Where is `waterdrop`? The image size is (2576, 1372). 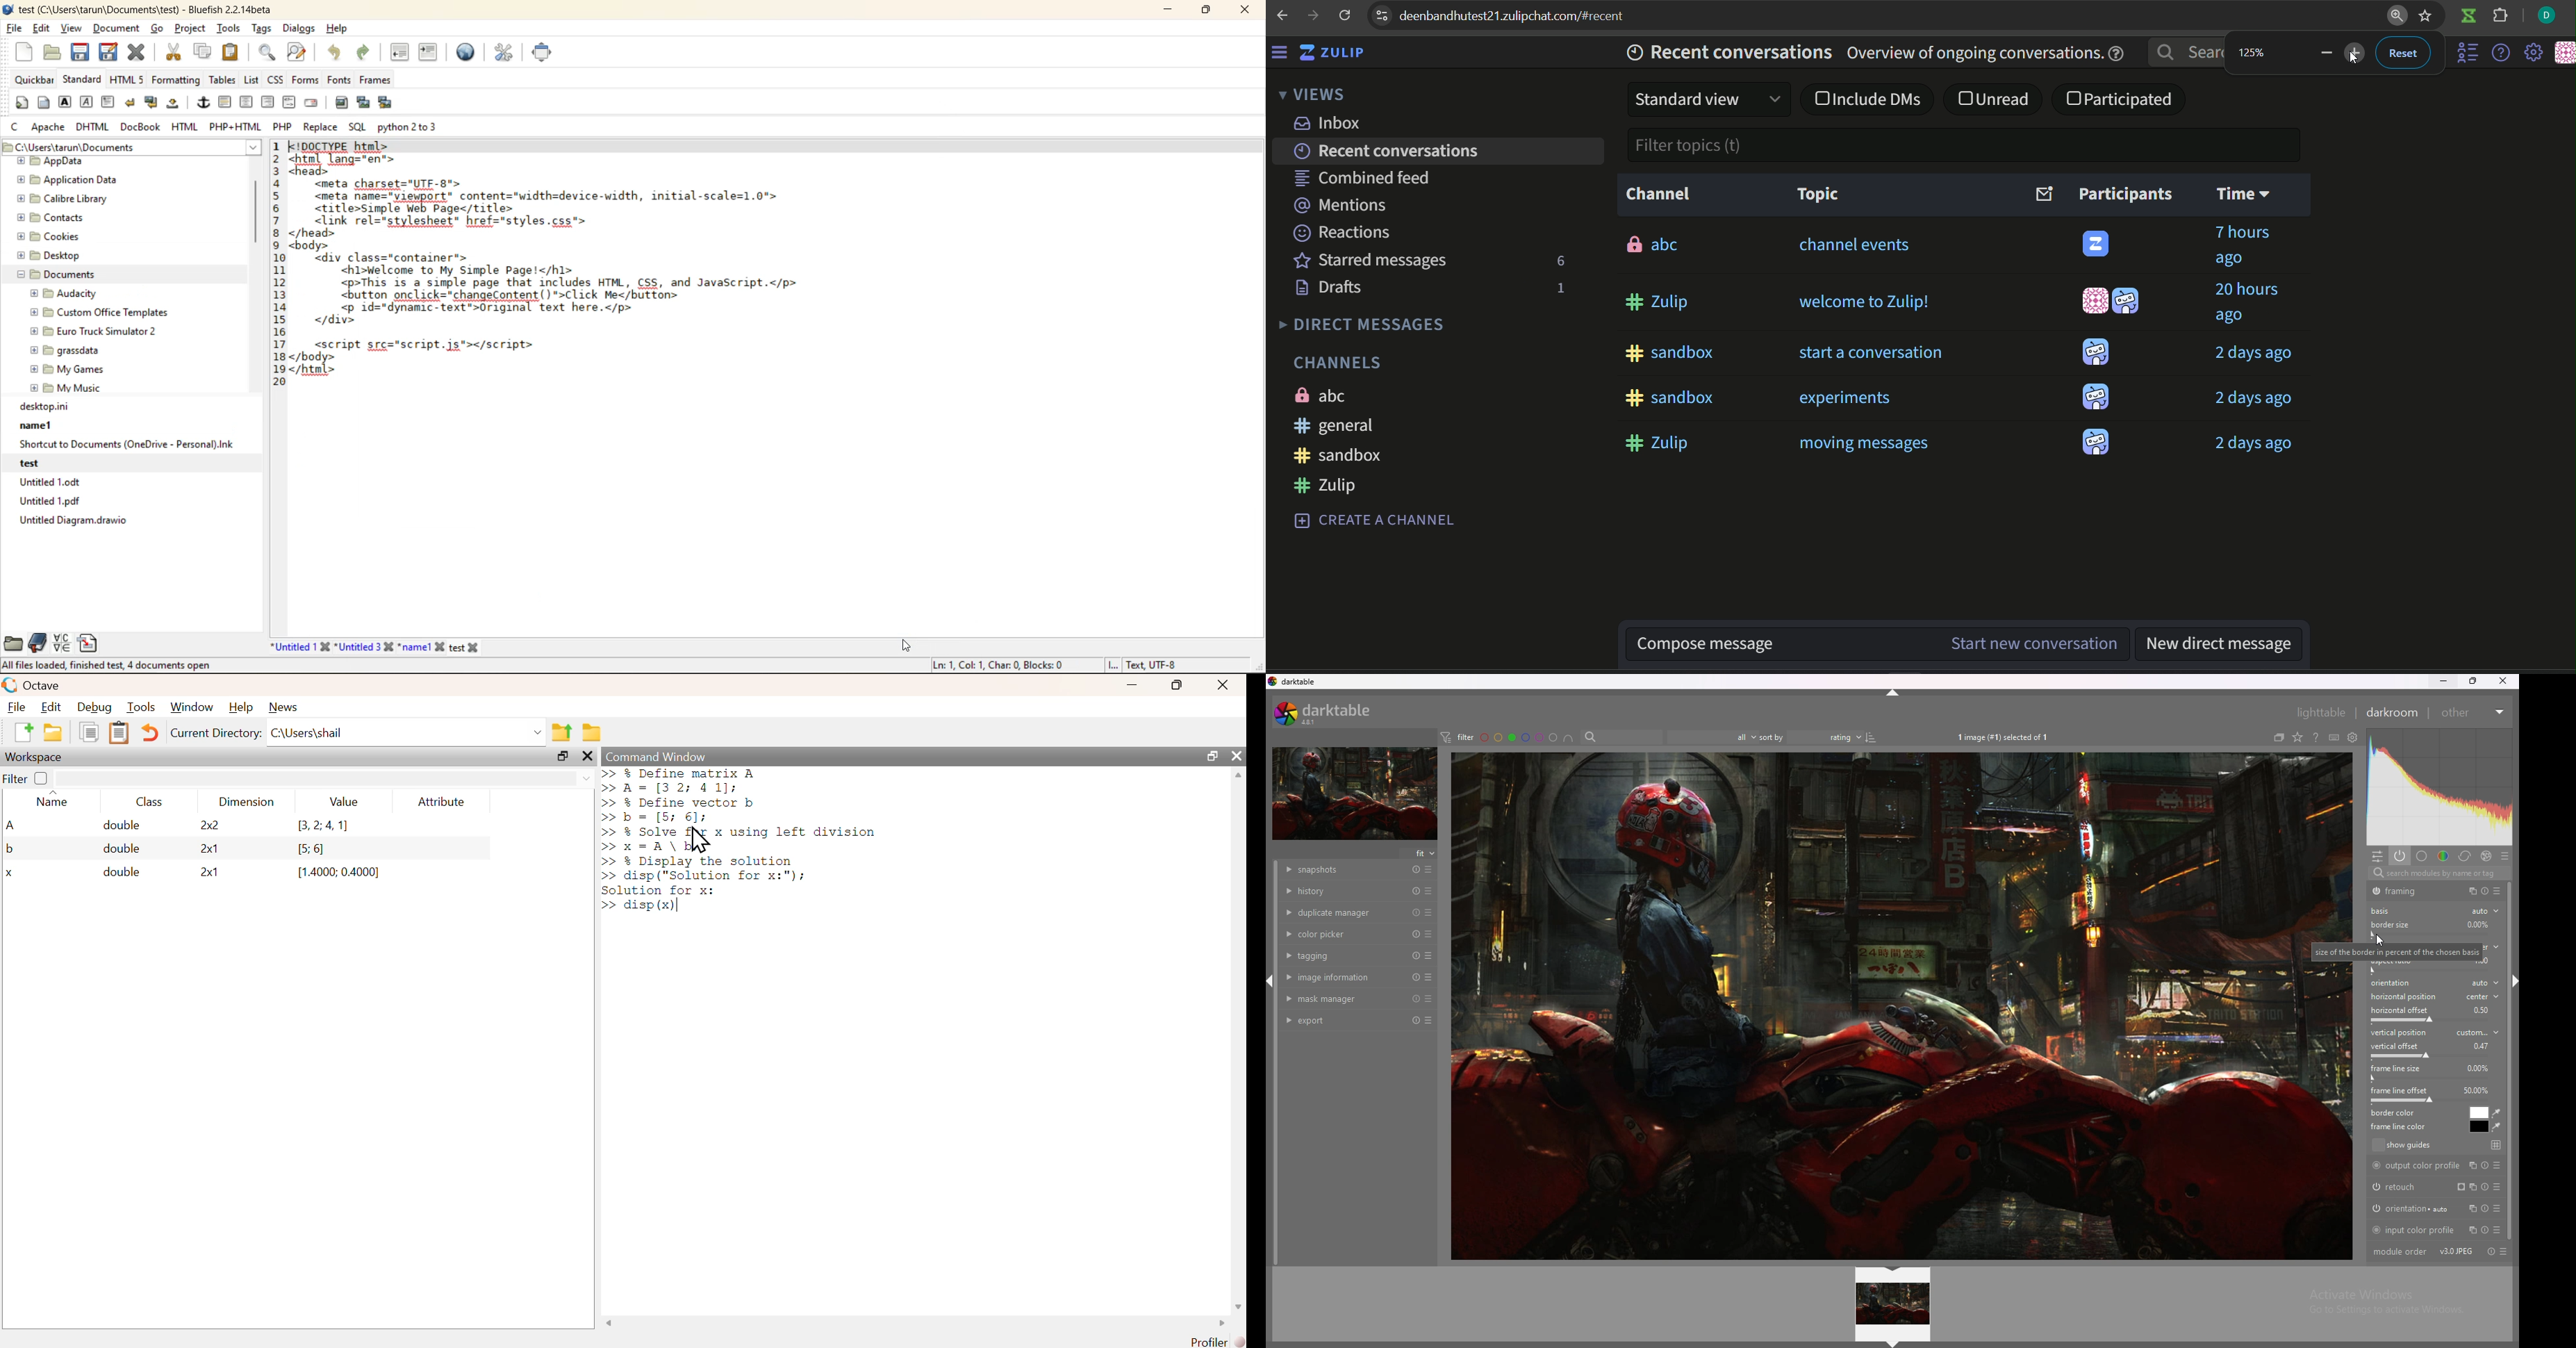
waterdrop is located at coordinates (2498, 1114).